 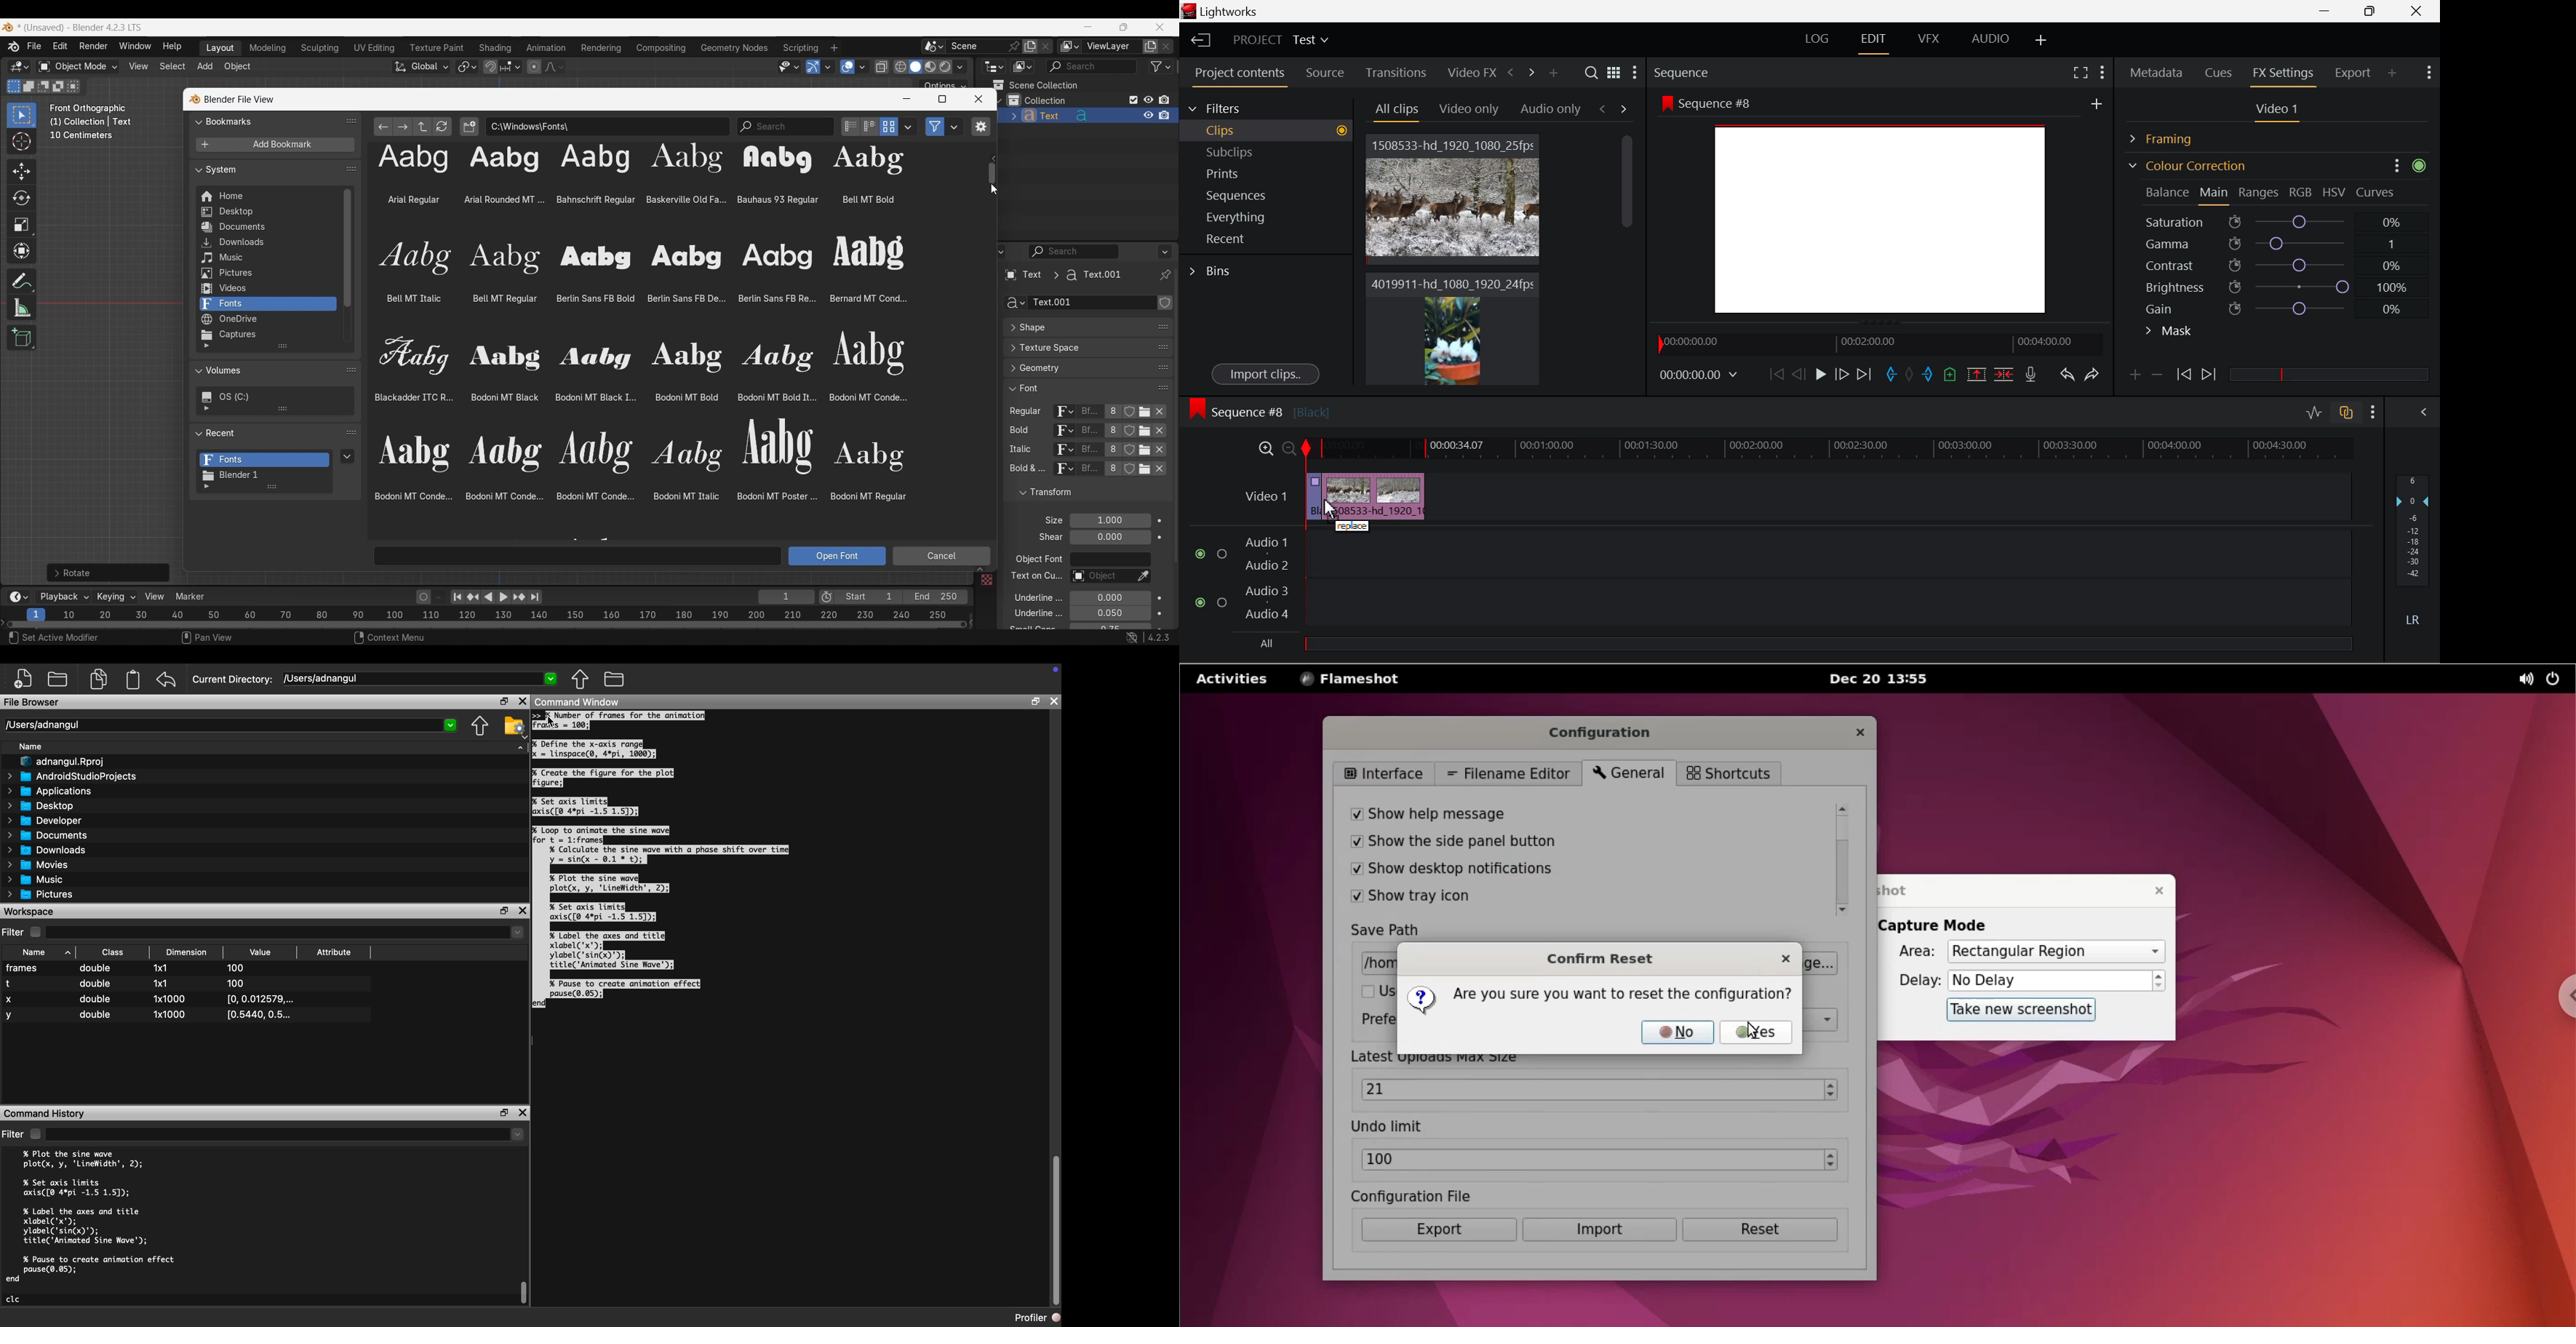 I want to click on text, so click(x=1047, y=538).